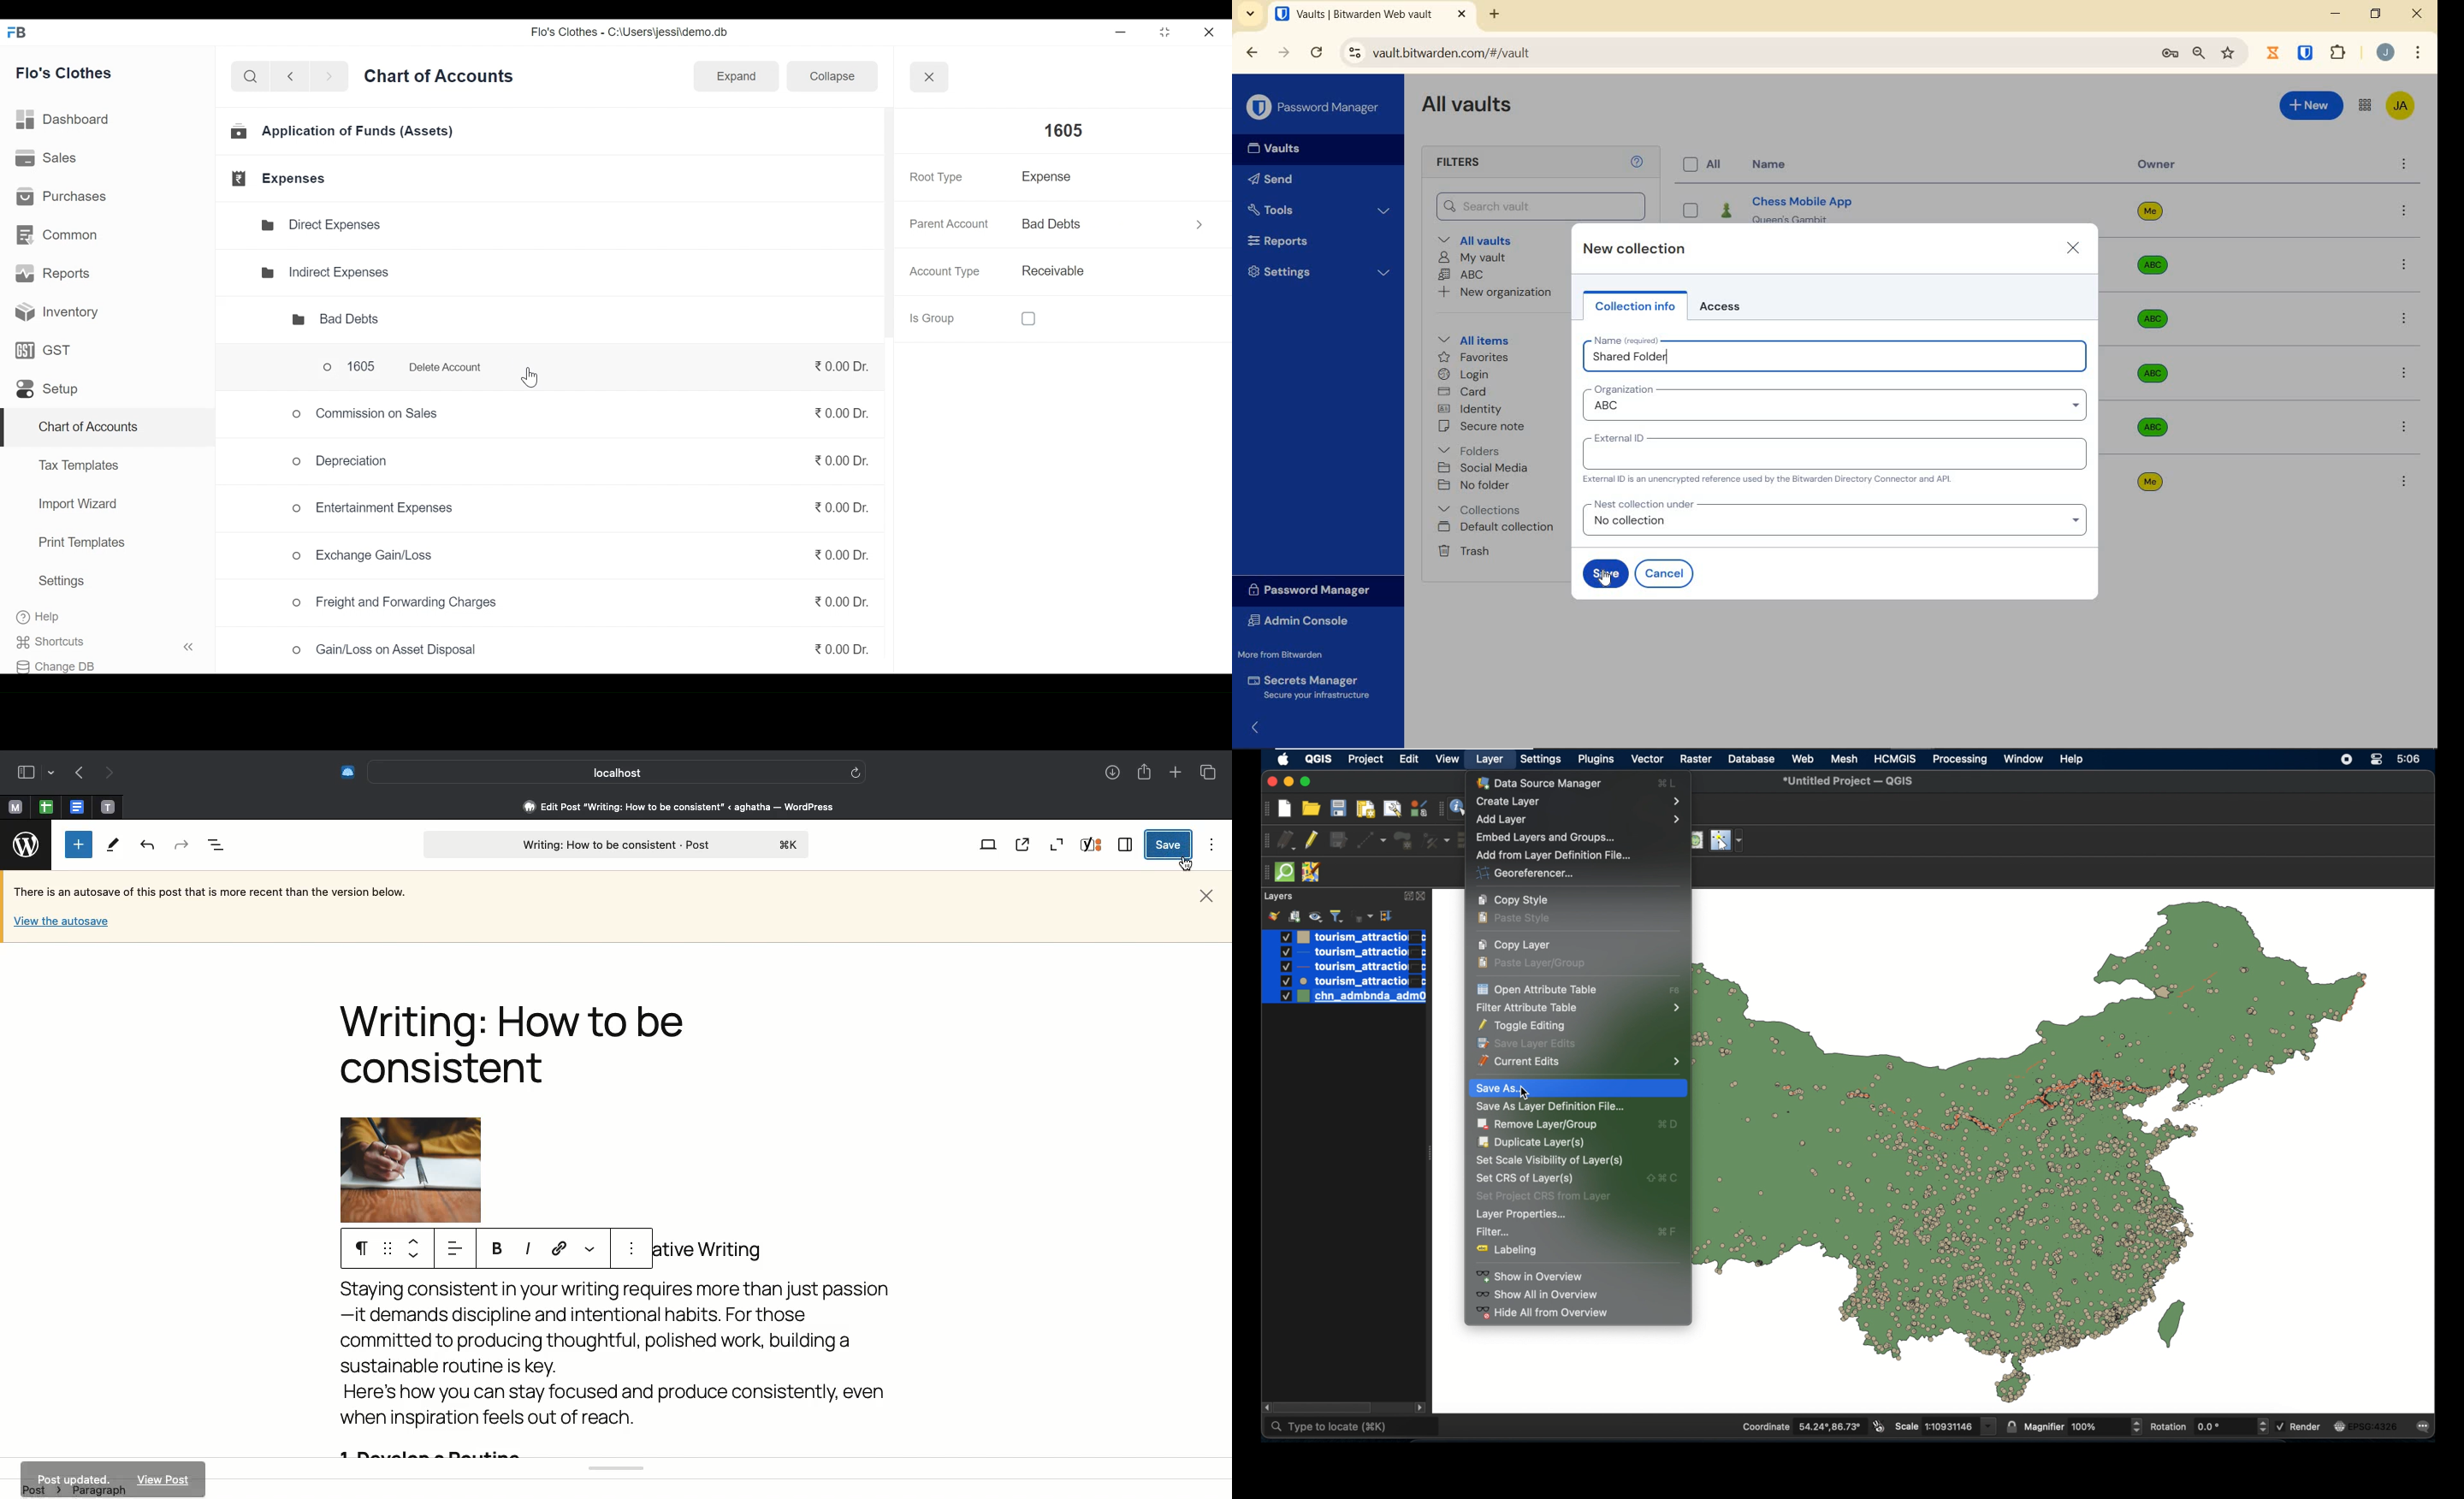  I want to click on Commission on Sales, so click(366, 413).